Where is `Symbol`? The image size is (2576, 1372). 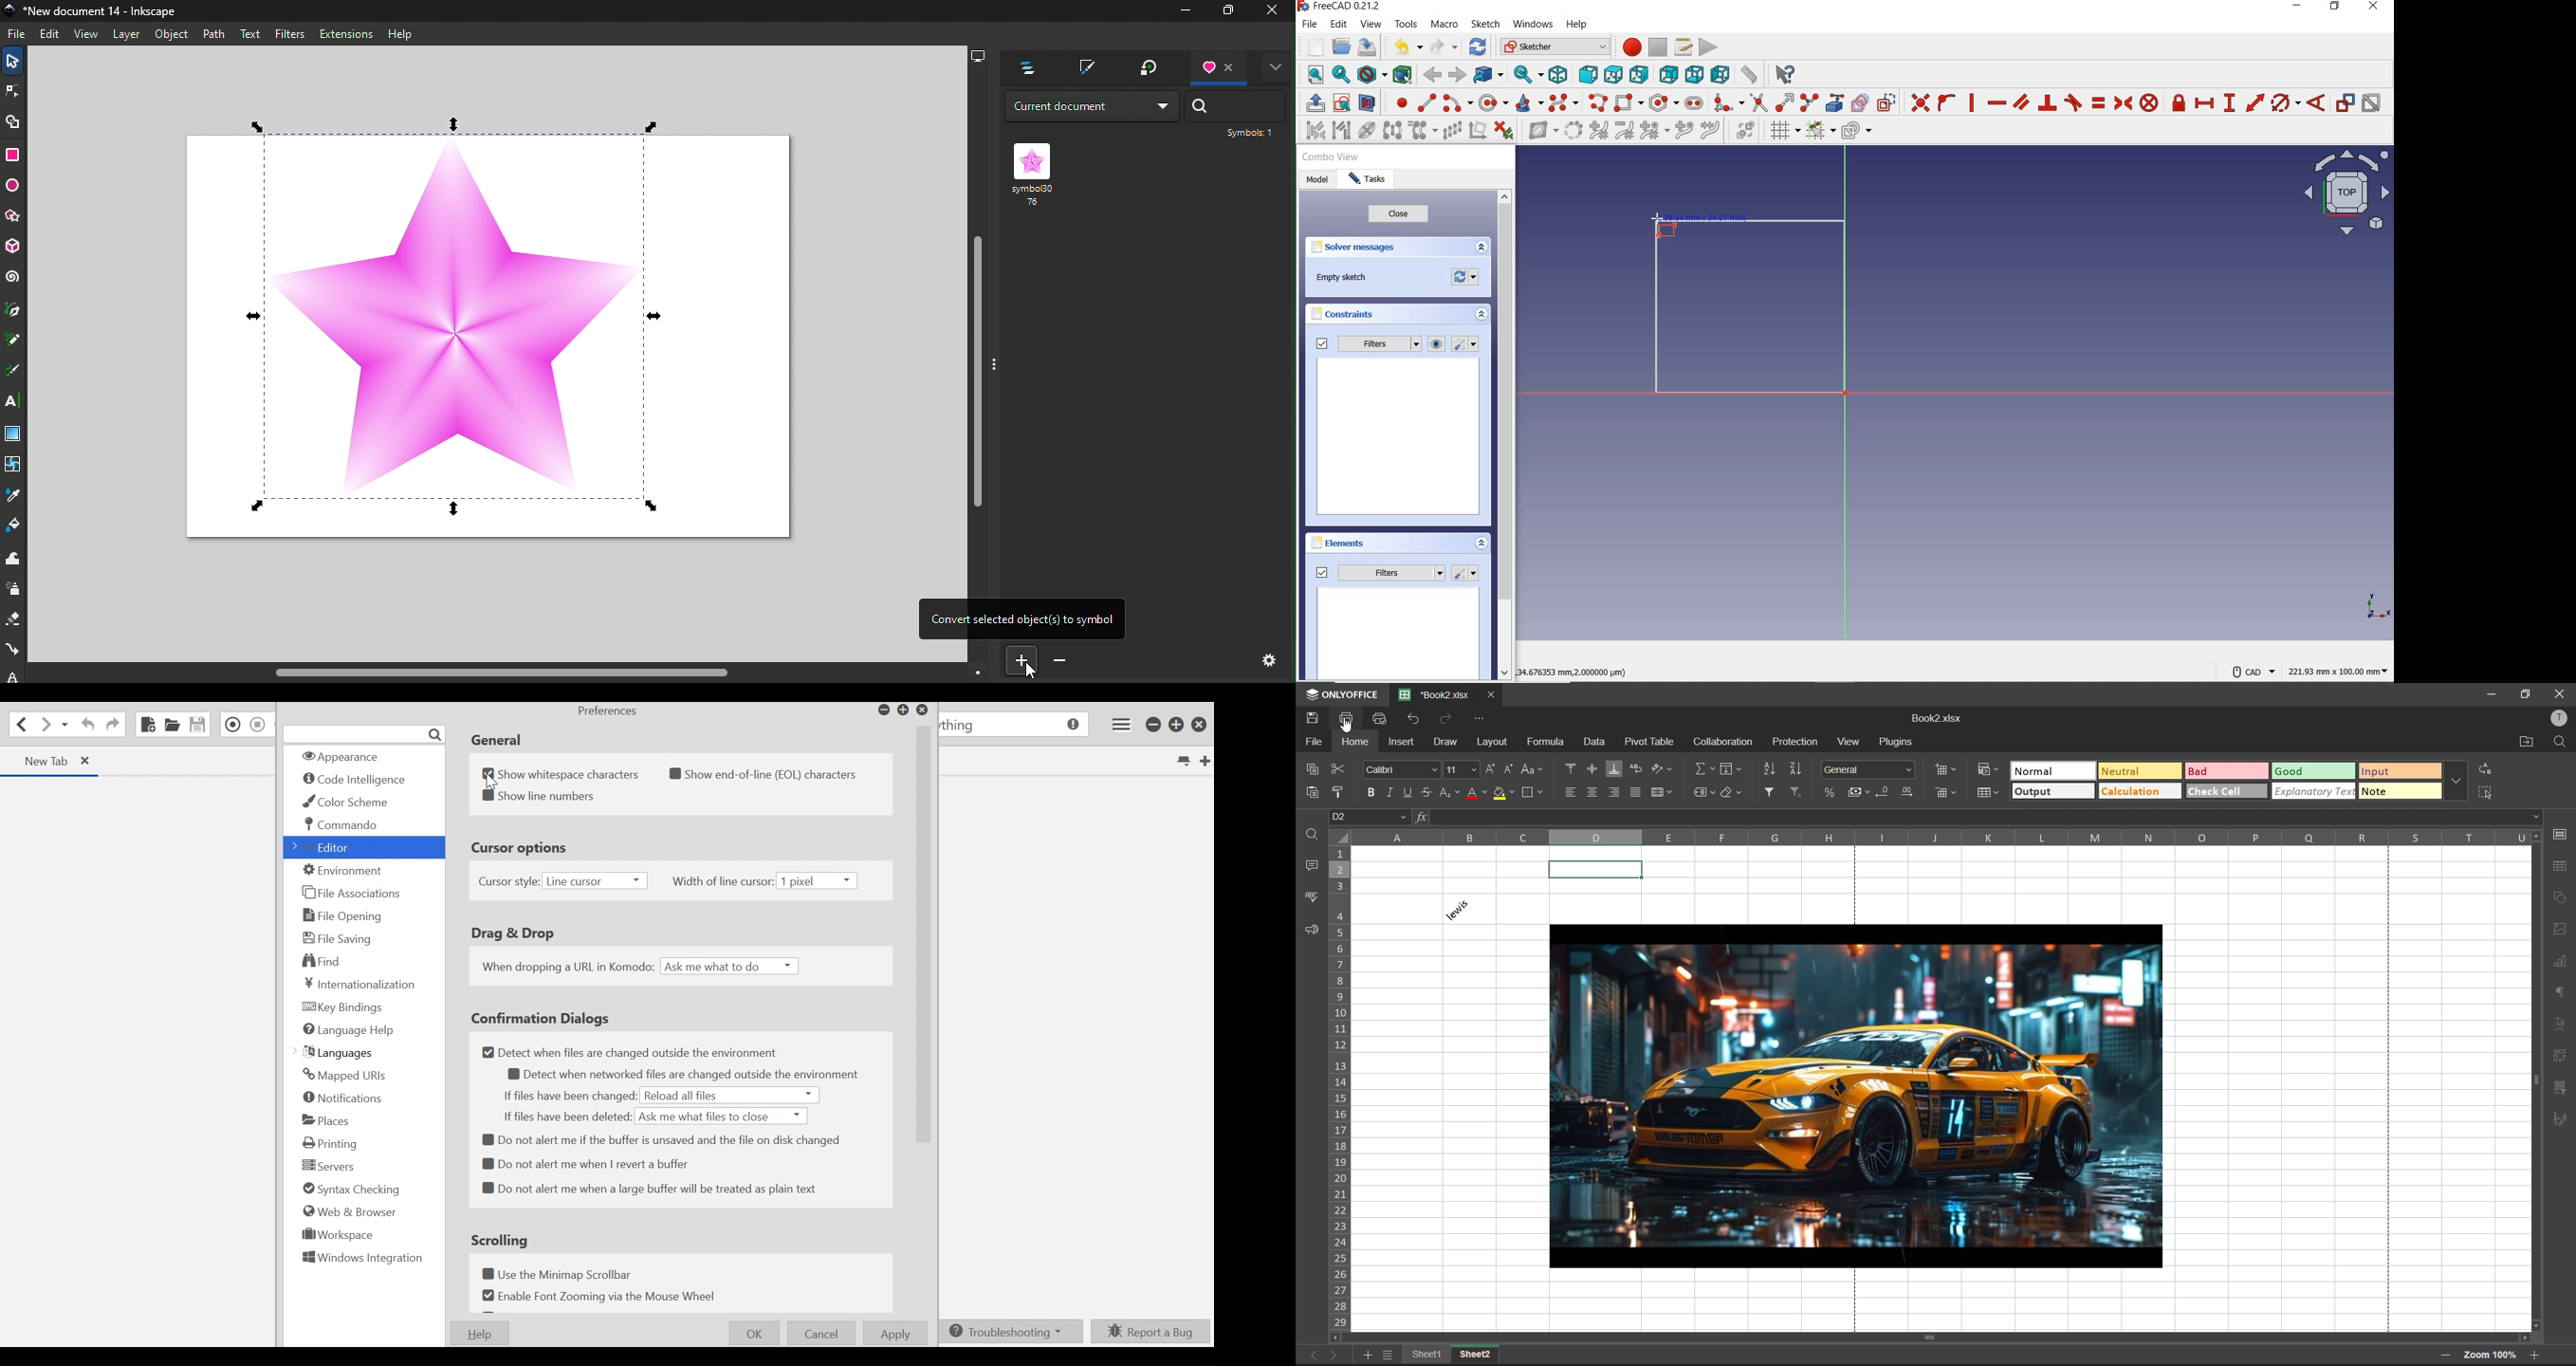
Symbol is located at coordinates (1046, 174).